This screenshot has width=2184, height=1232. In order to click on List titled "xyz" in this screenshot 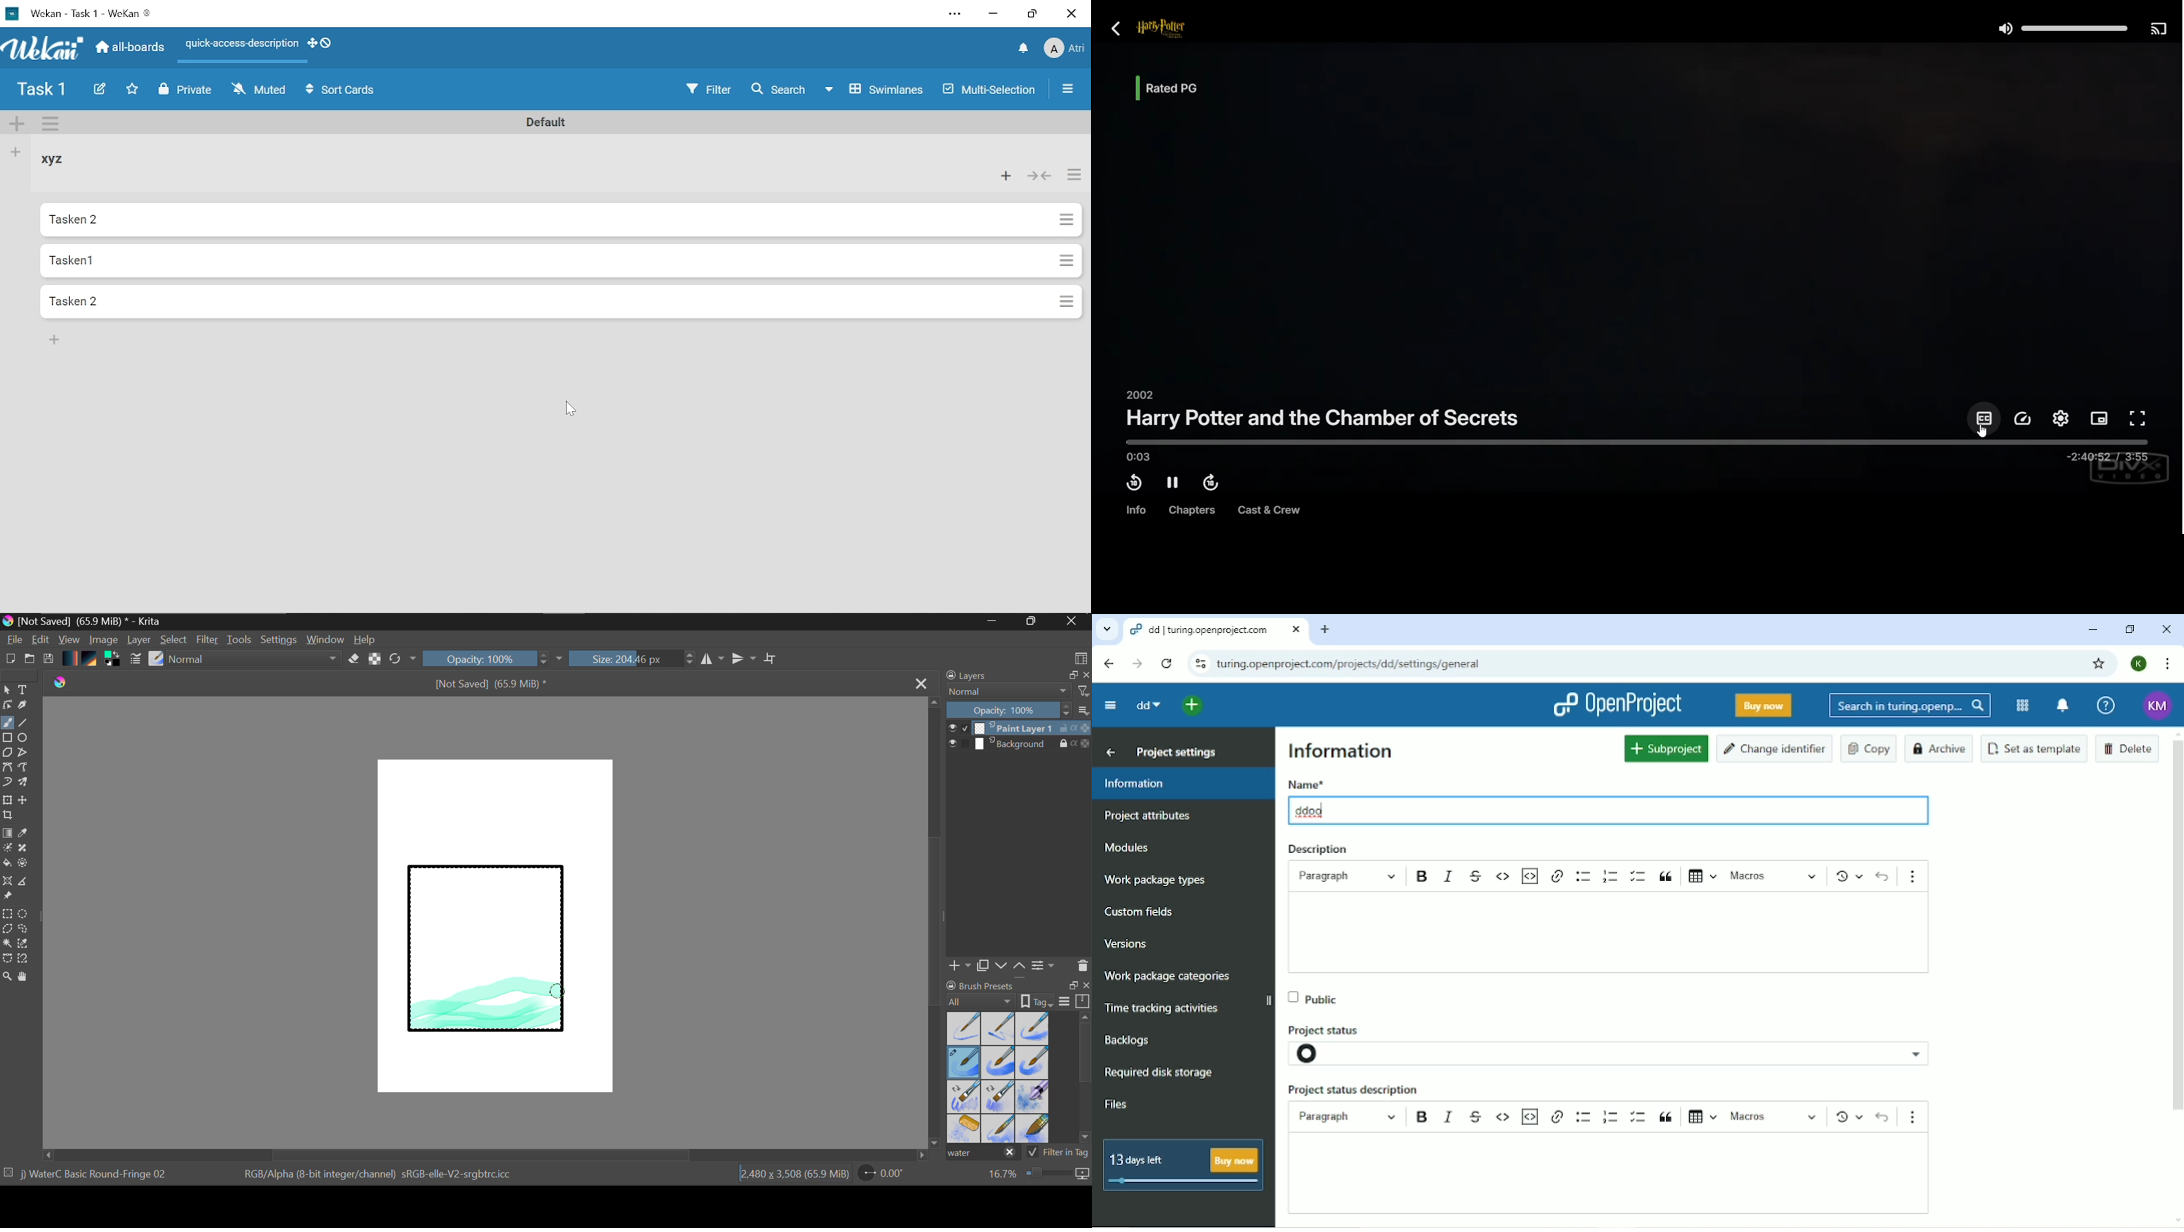, I will do `click(58, 160)`.